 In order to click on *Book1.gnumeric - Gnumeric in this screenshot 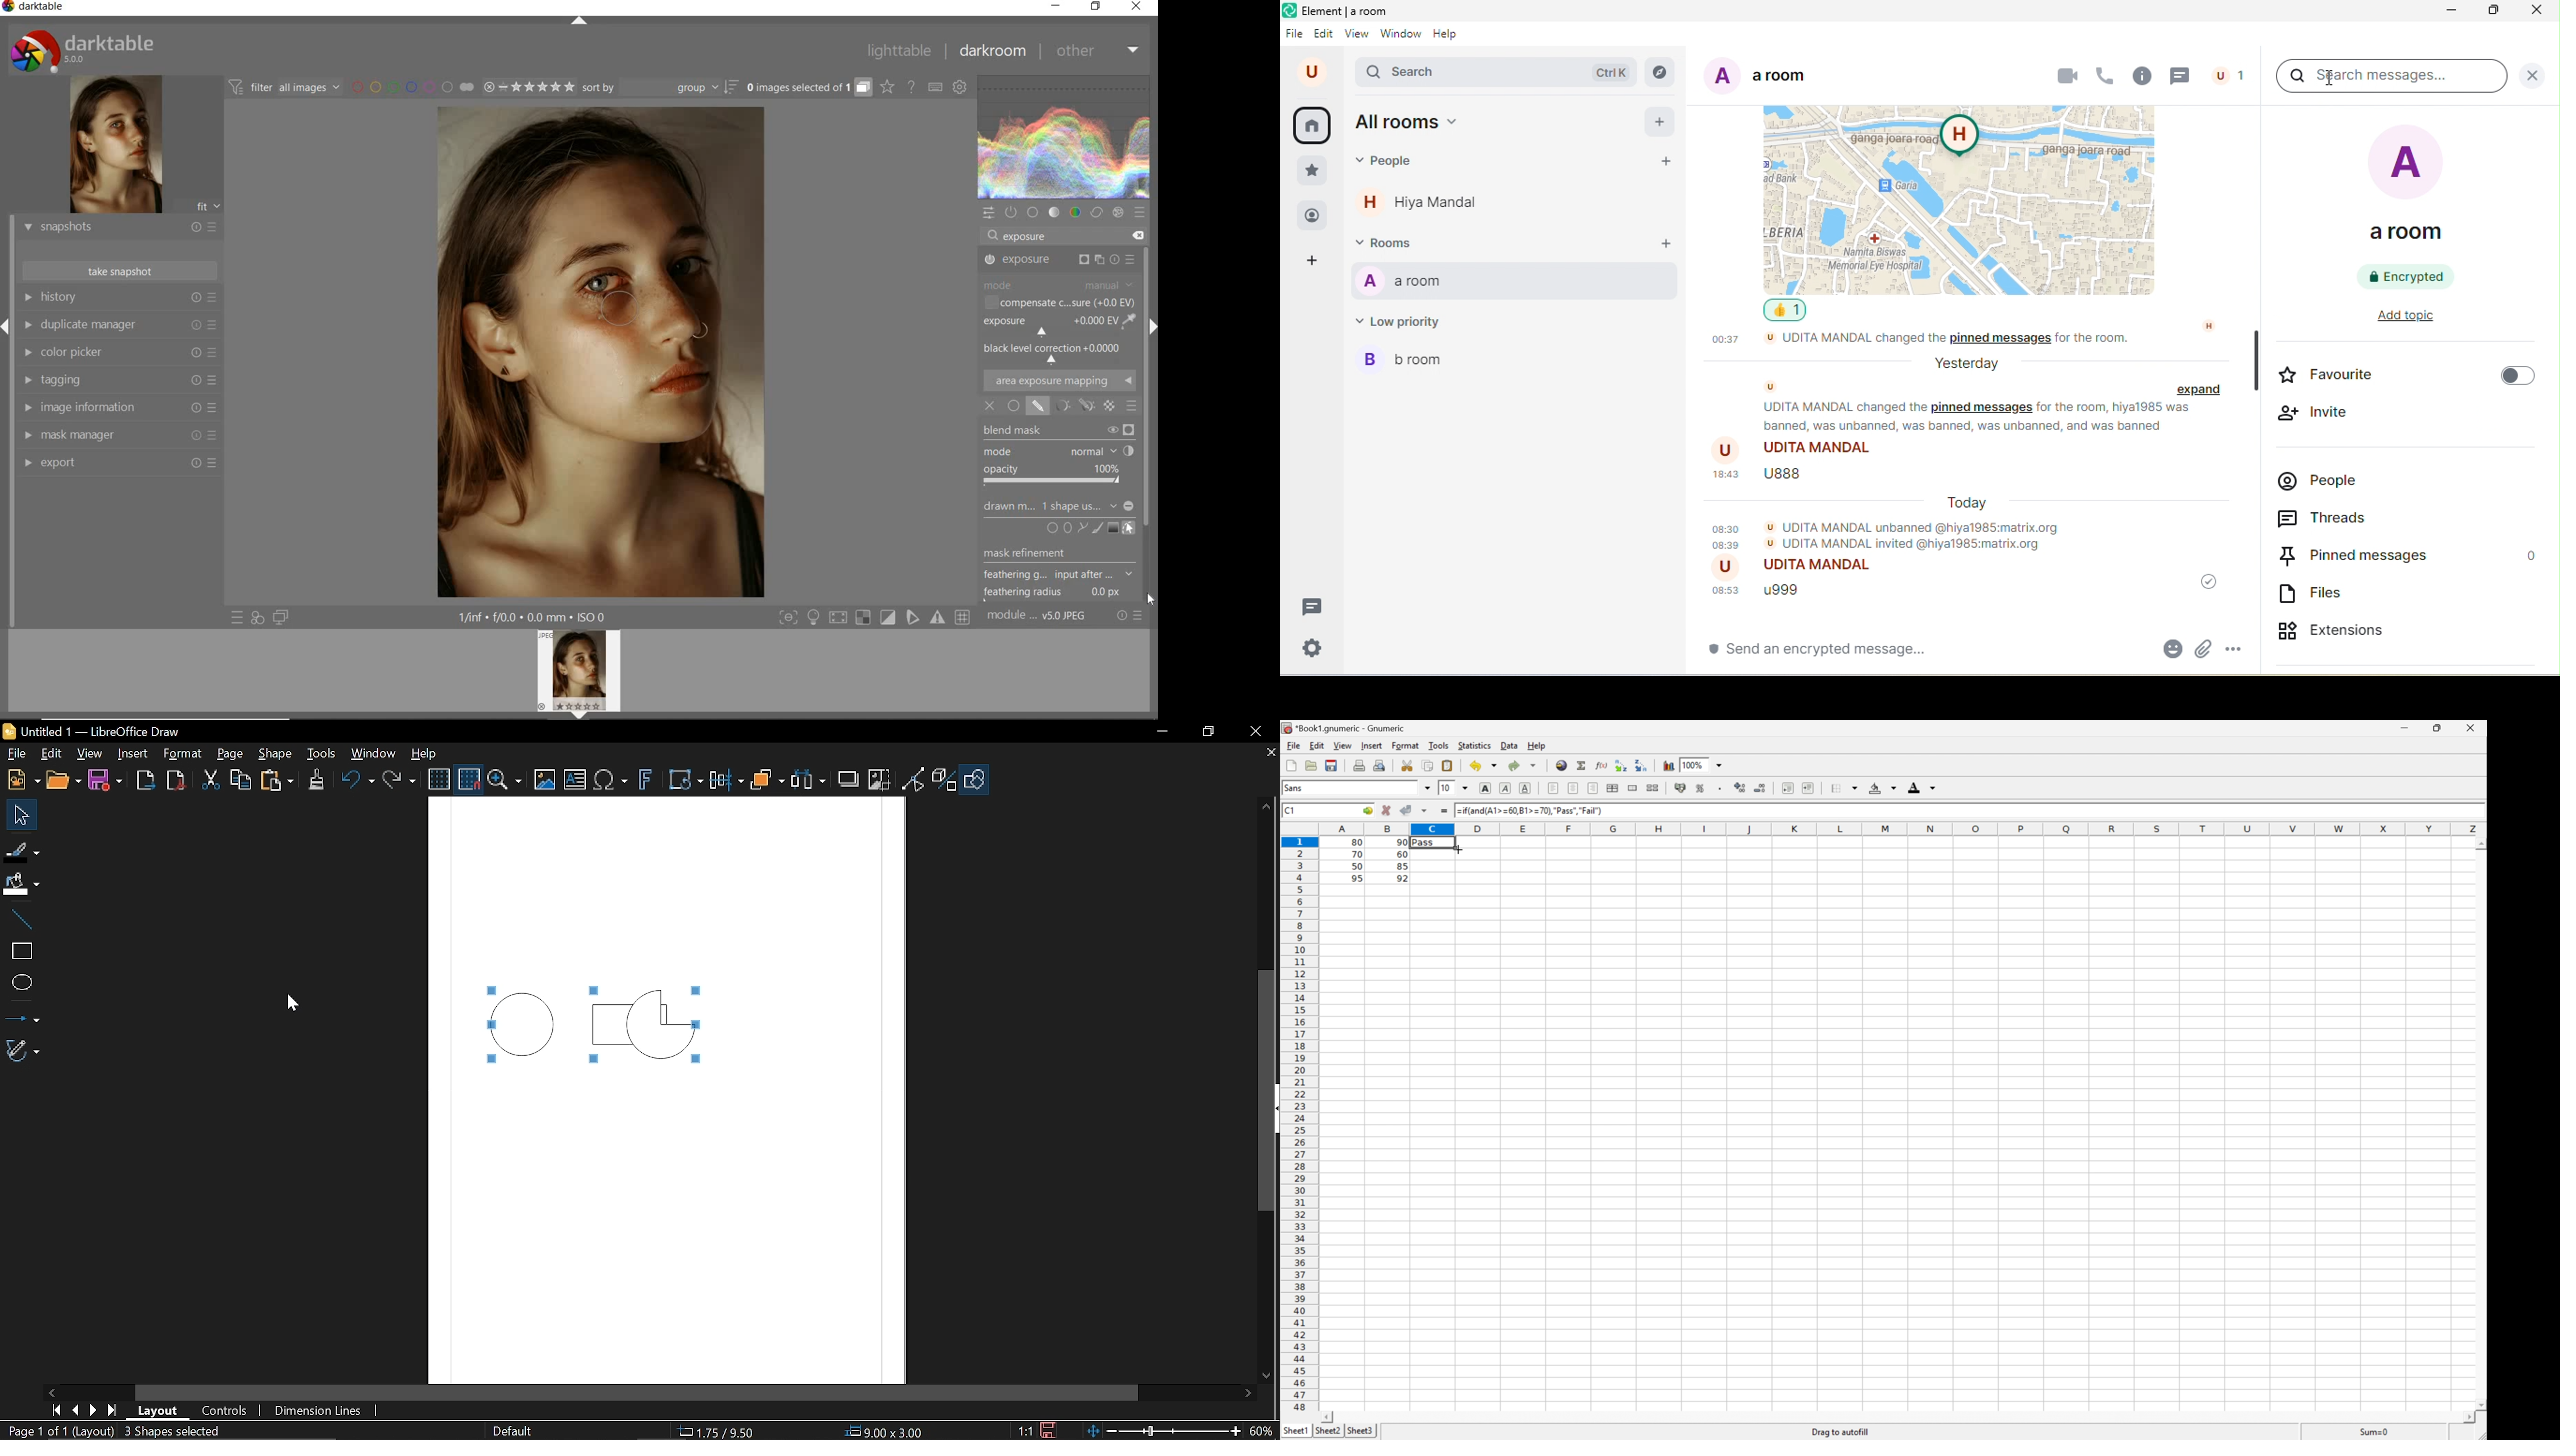, I will do `click(1342, 728)`.